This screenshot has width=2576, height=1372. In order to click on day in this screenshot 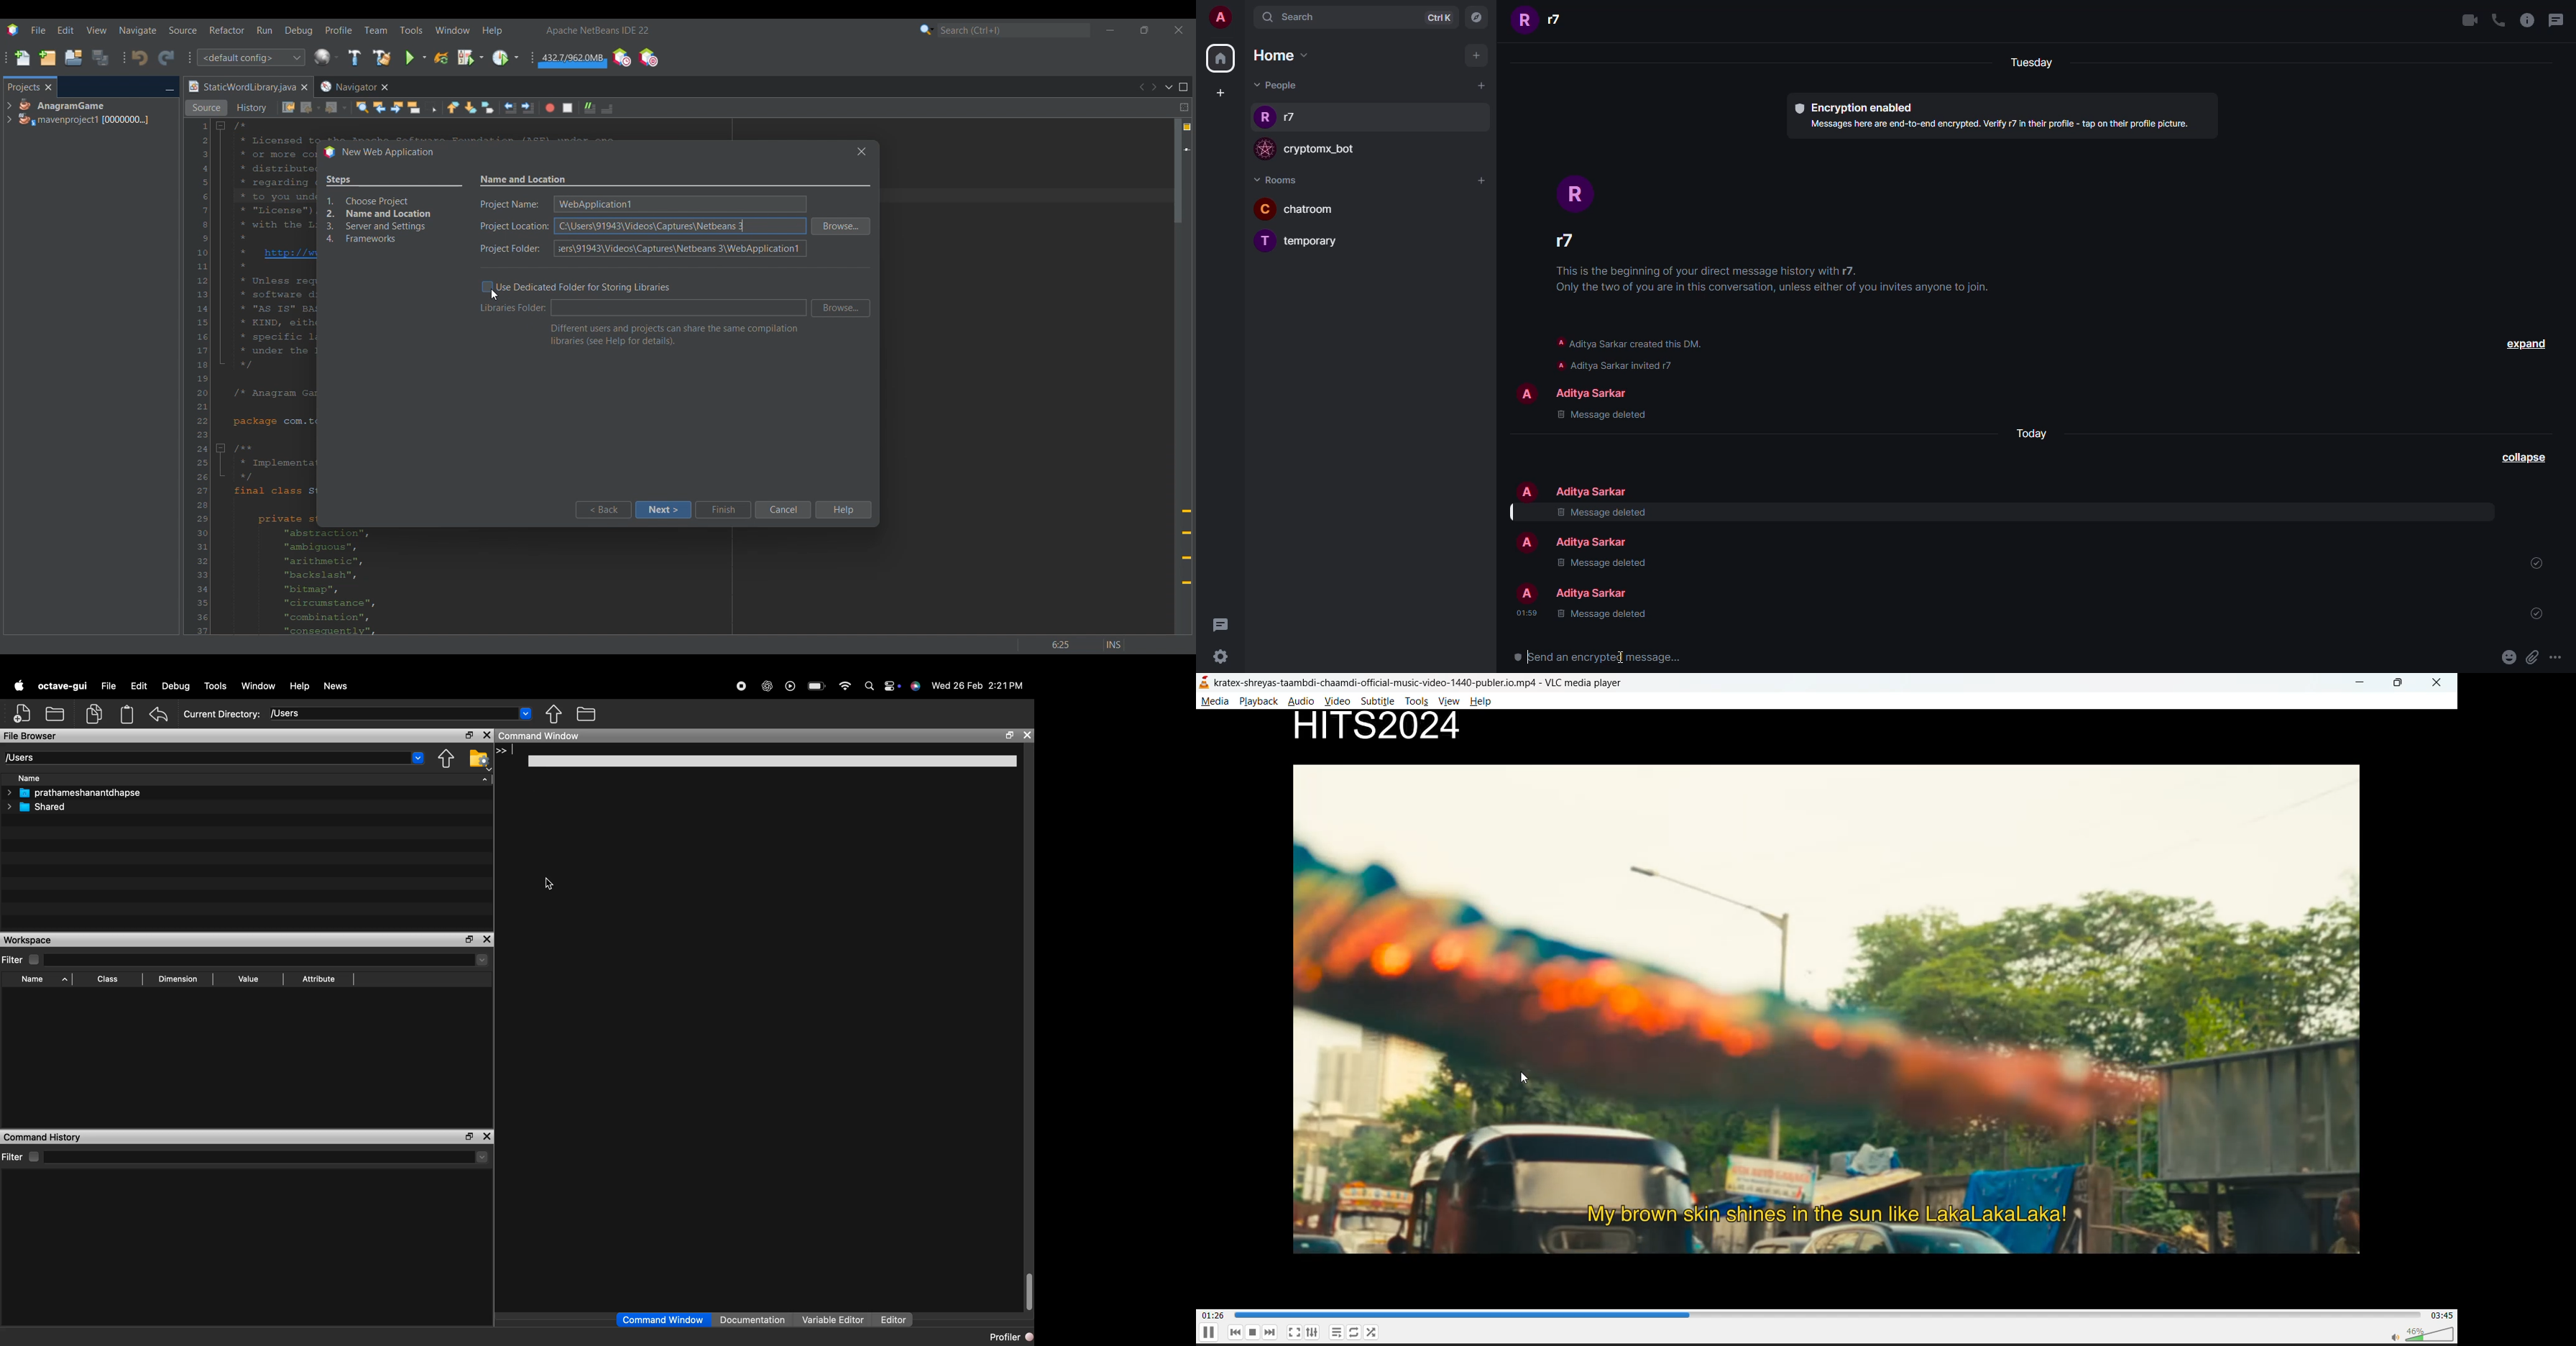, I will do `click(2034, 430)`.